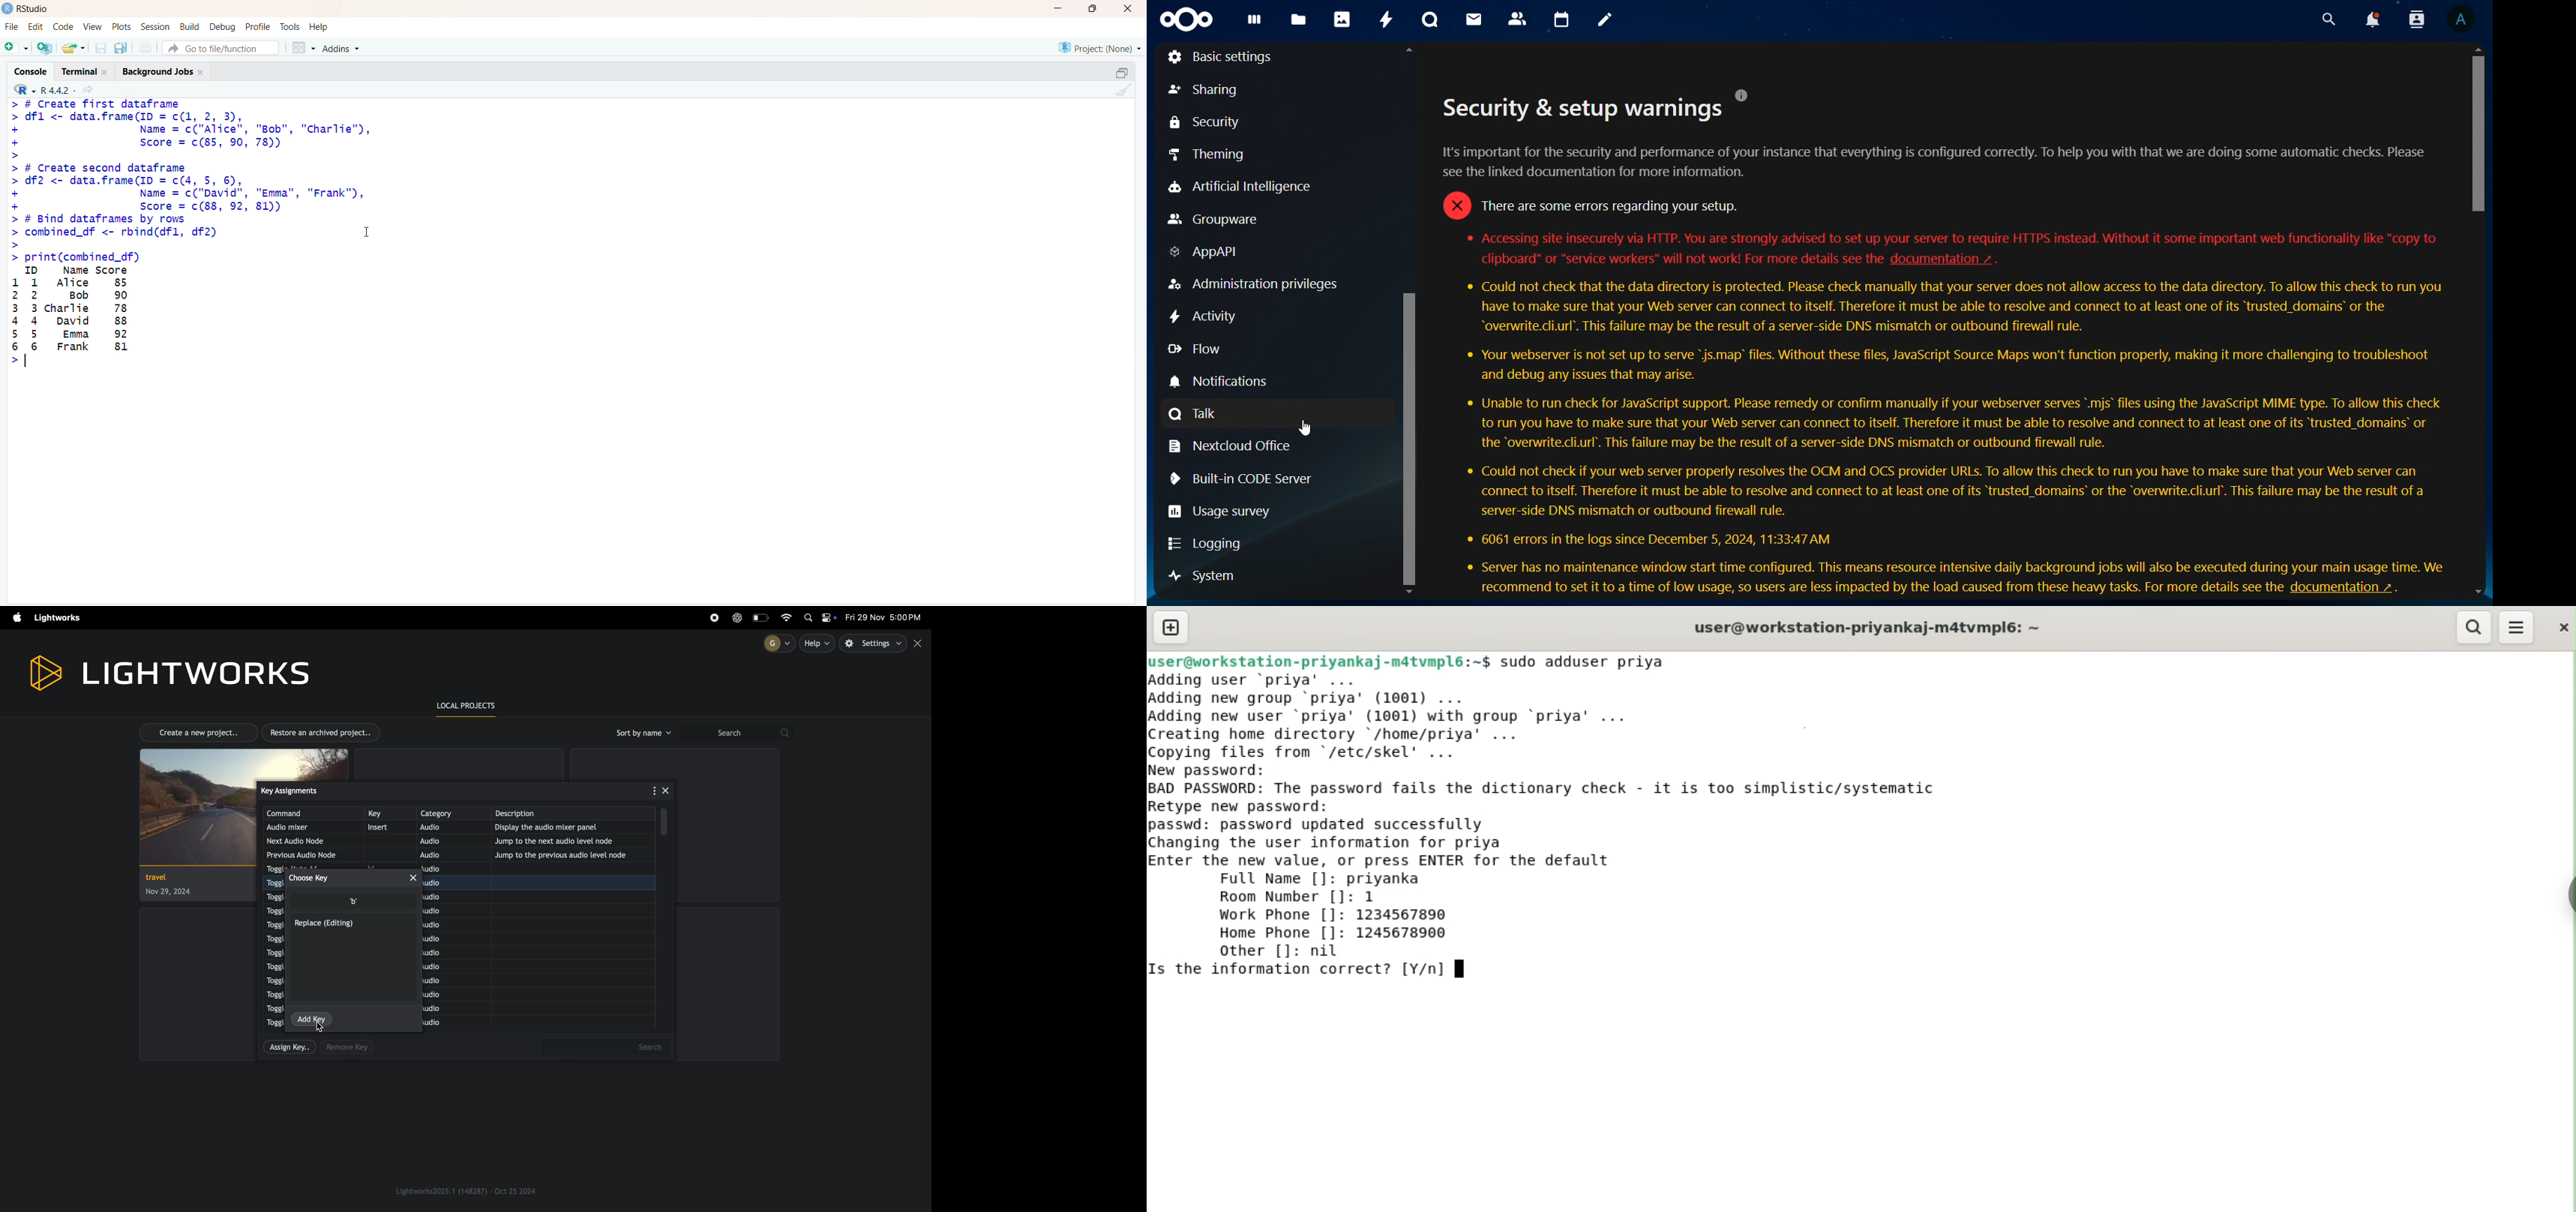  Describe the element at coordinates (43, 88) in the screenshot. I see ` R 4.4.2 ` at that location.